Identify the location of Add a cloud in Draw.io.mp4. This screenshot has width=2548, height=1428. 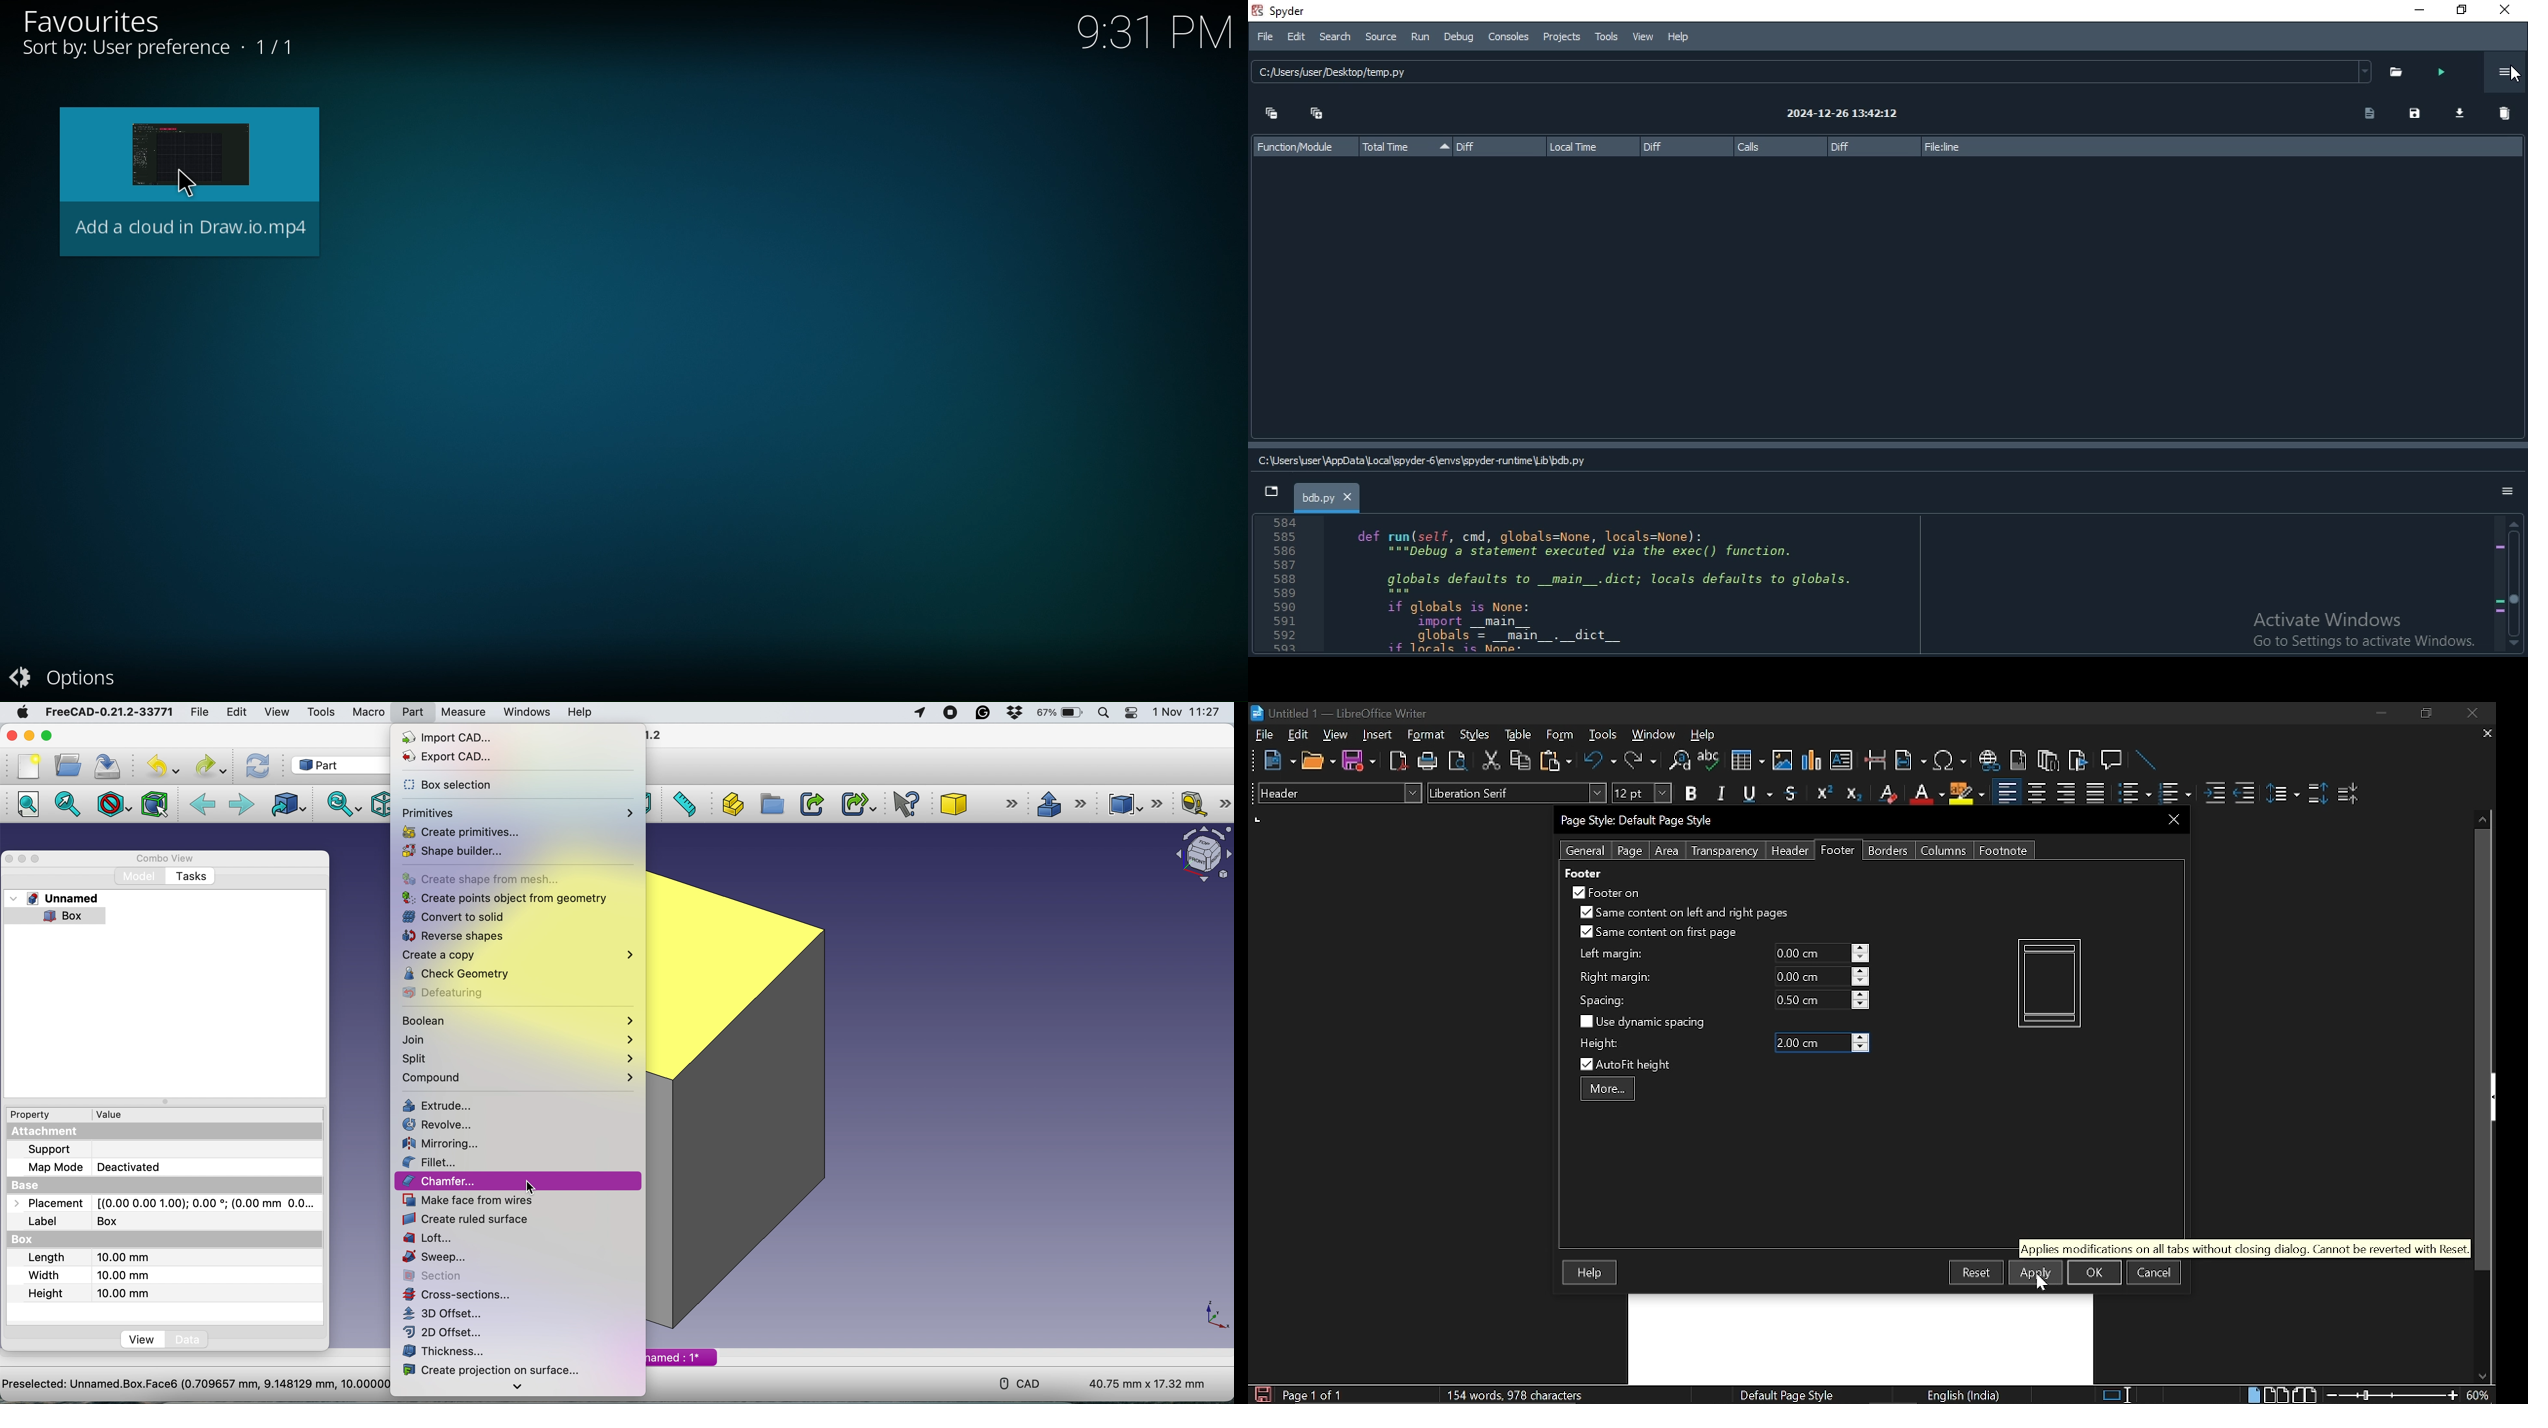
(195, 180).